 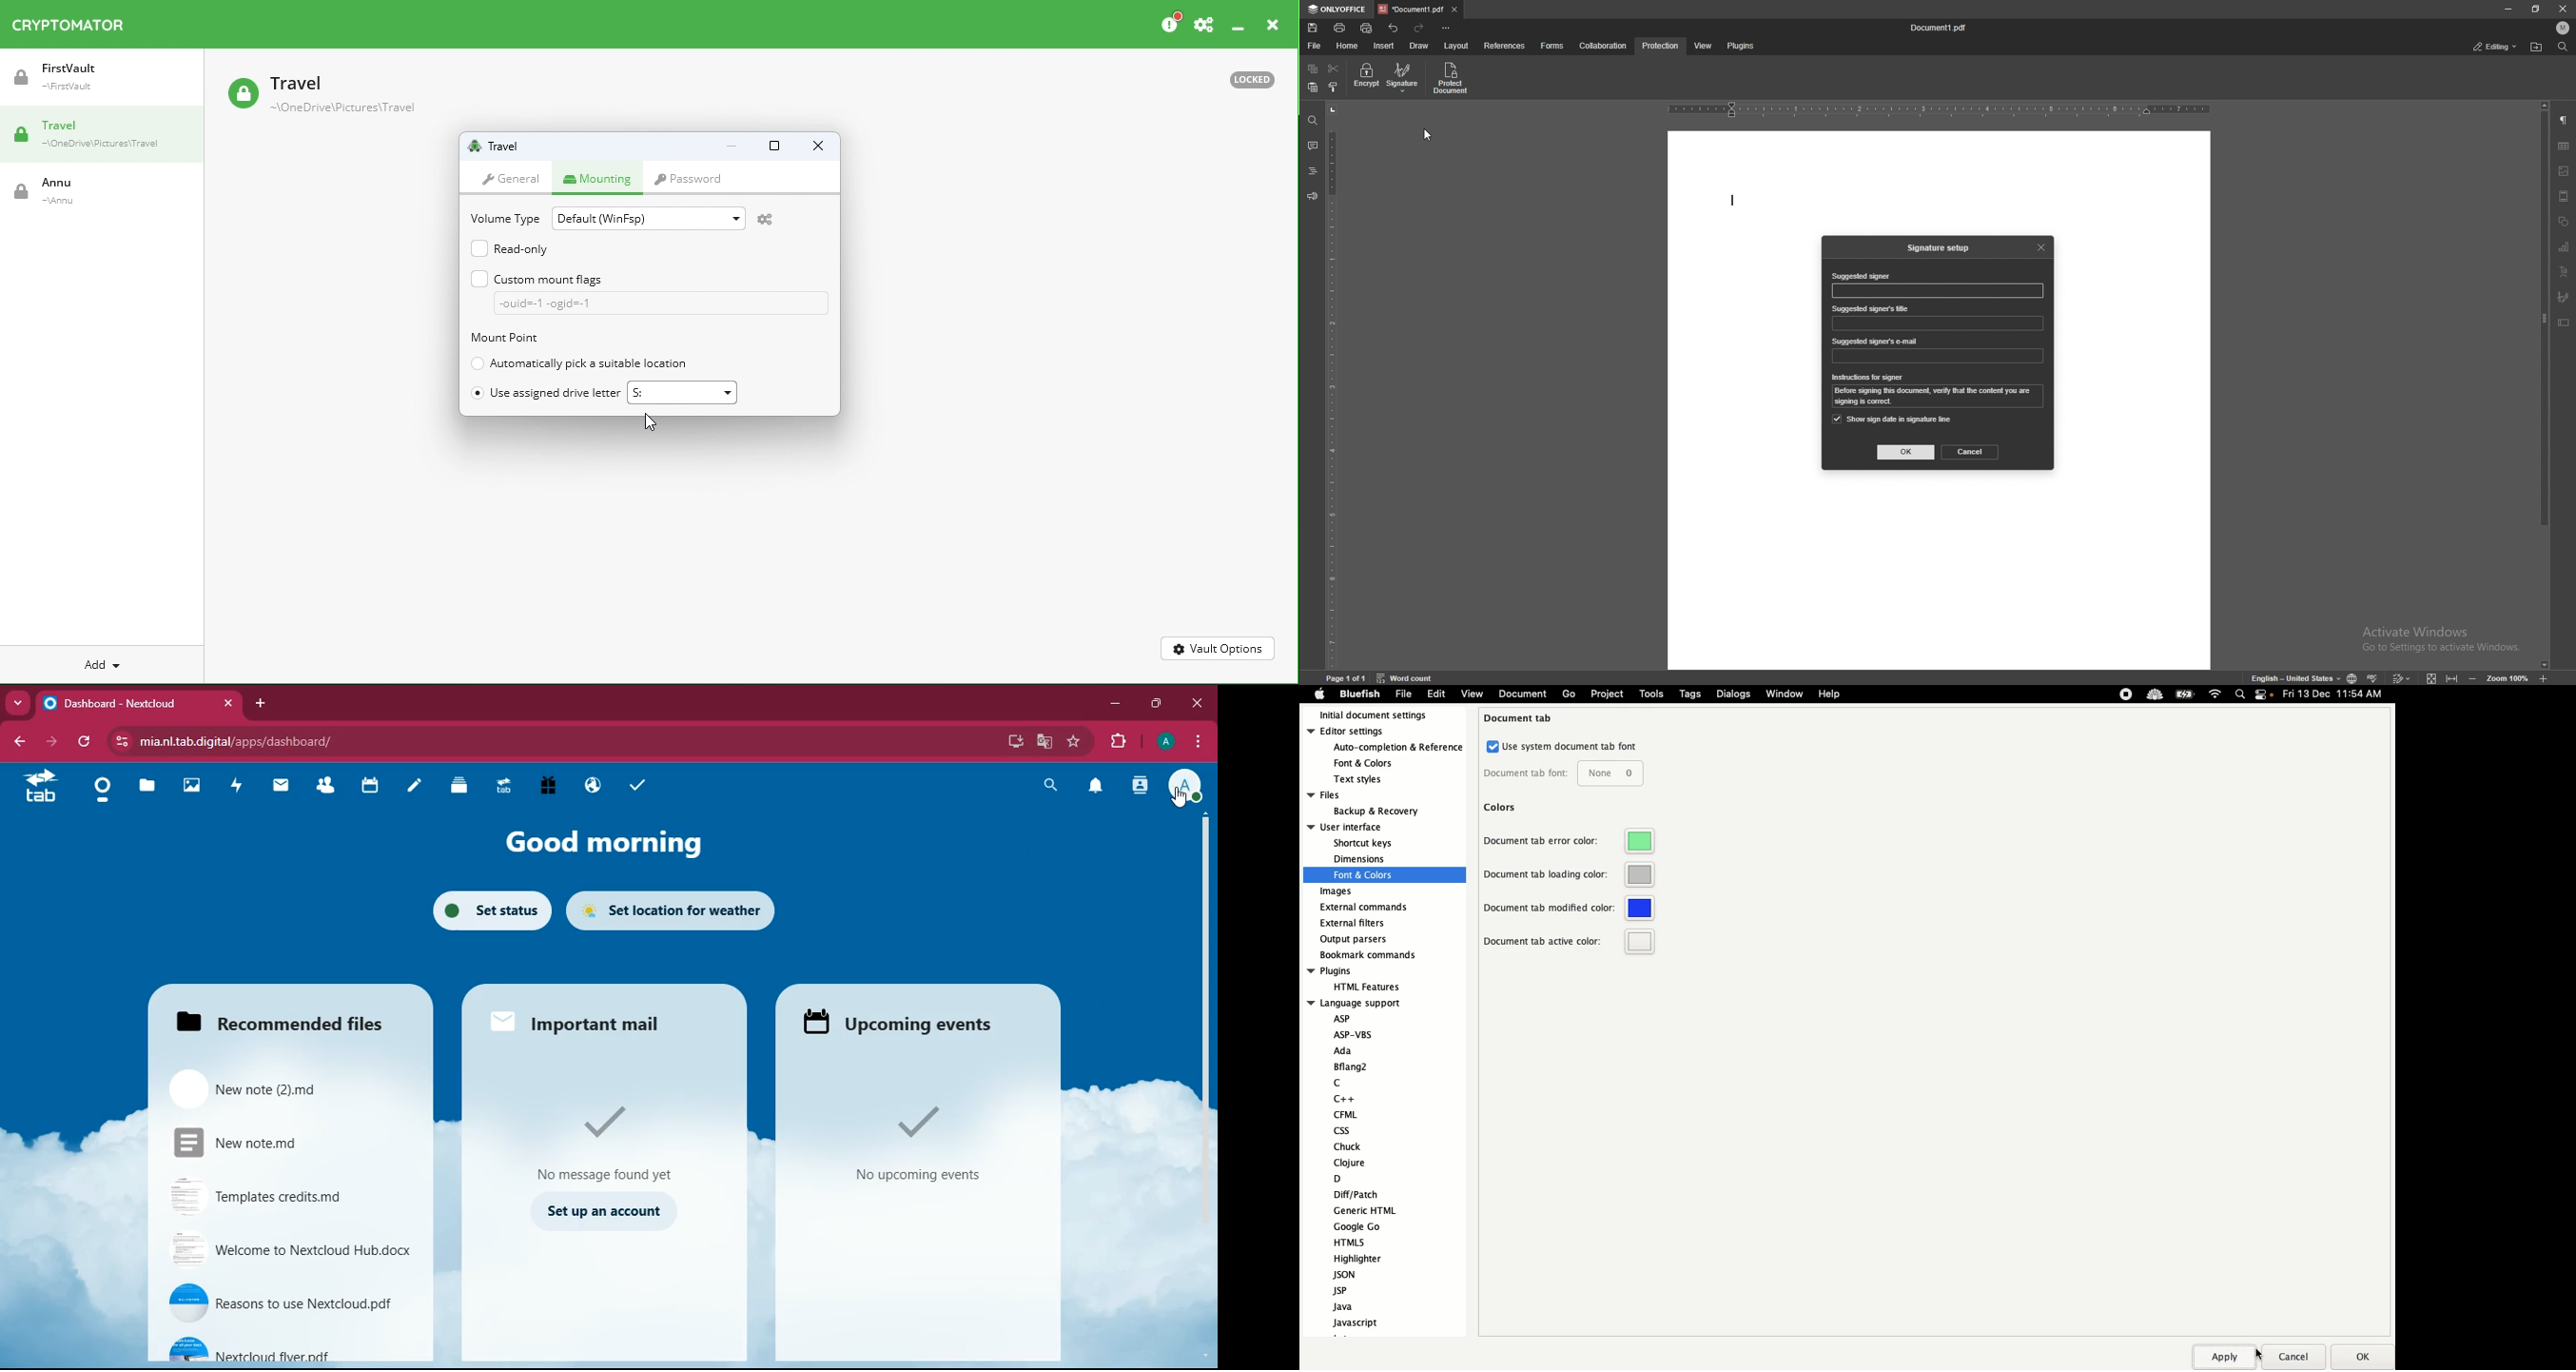 I want to click on File, so click(x=1404, y=693).